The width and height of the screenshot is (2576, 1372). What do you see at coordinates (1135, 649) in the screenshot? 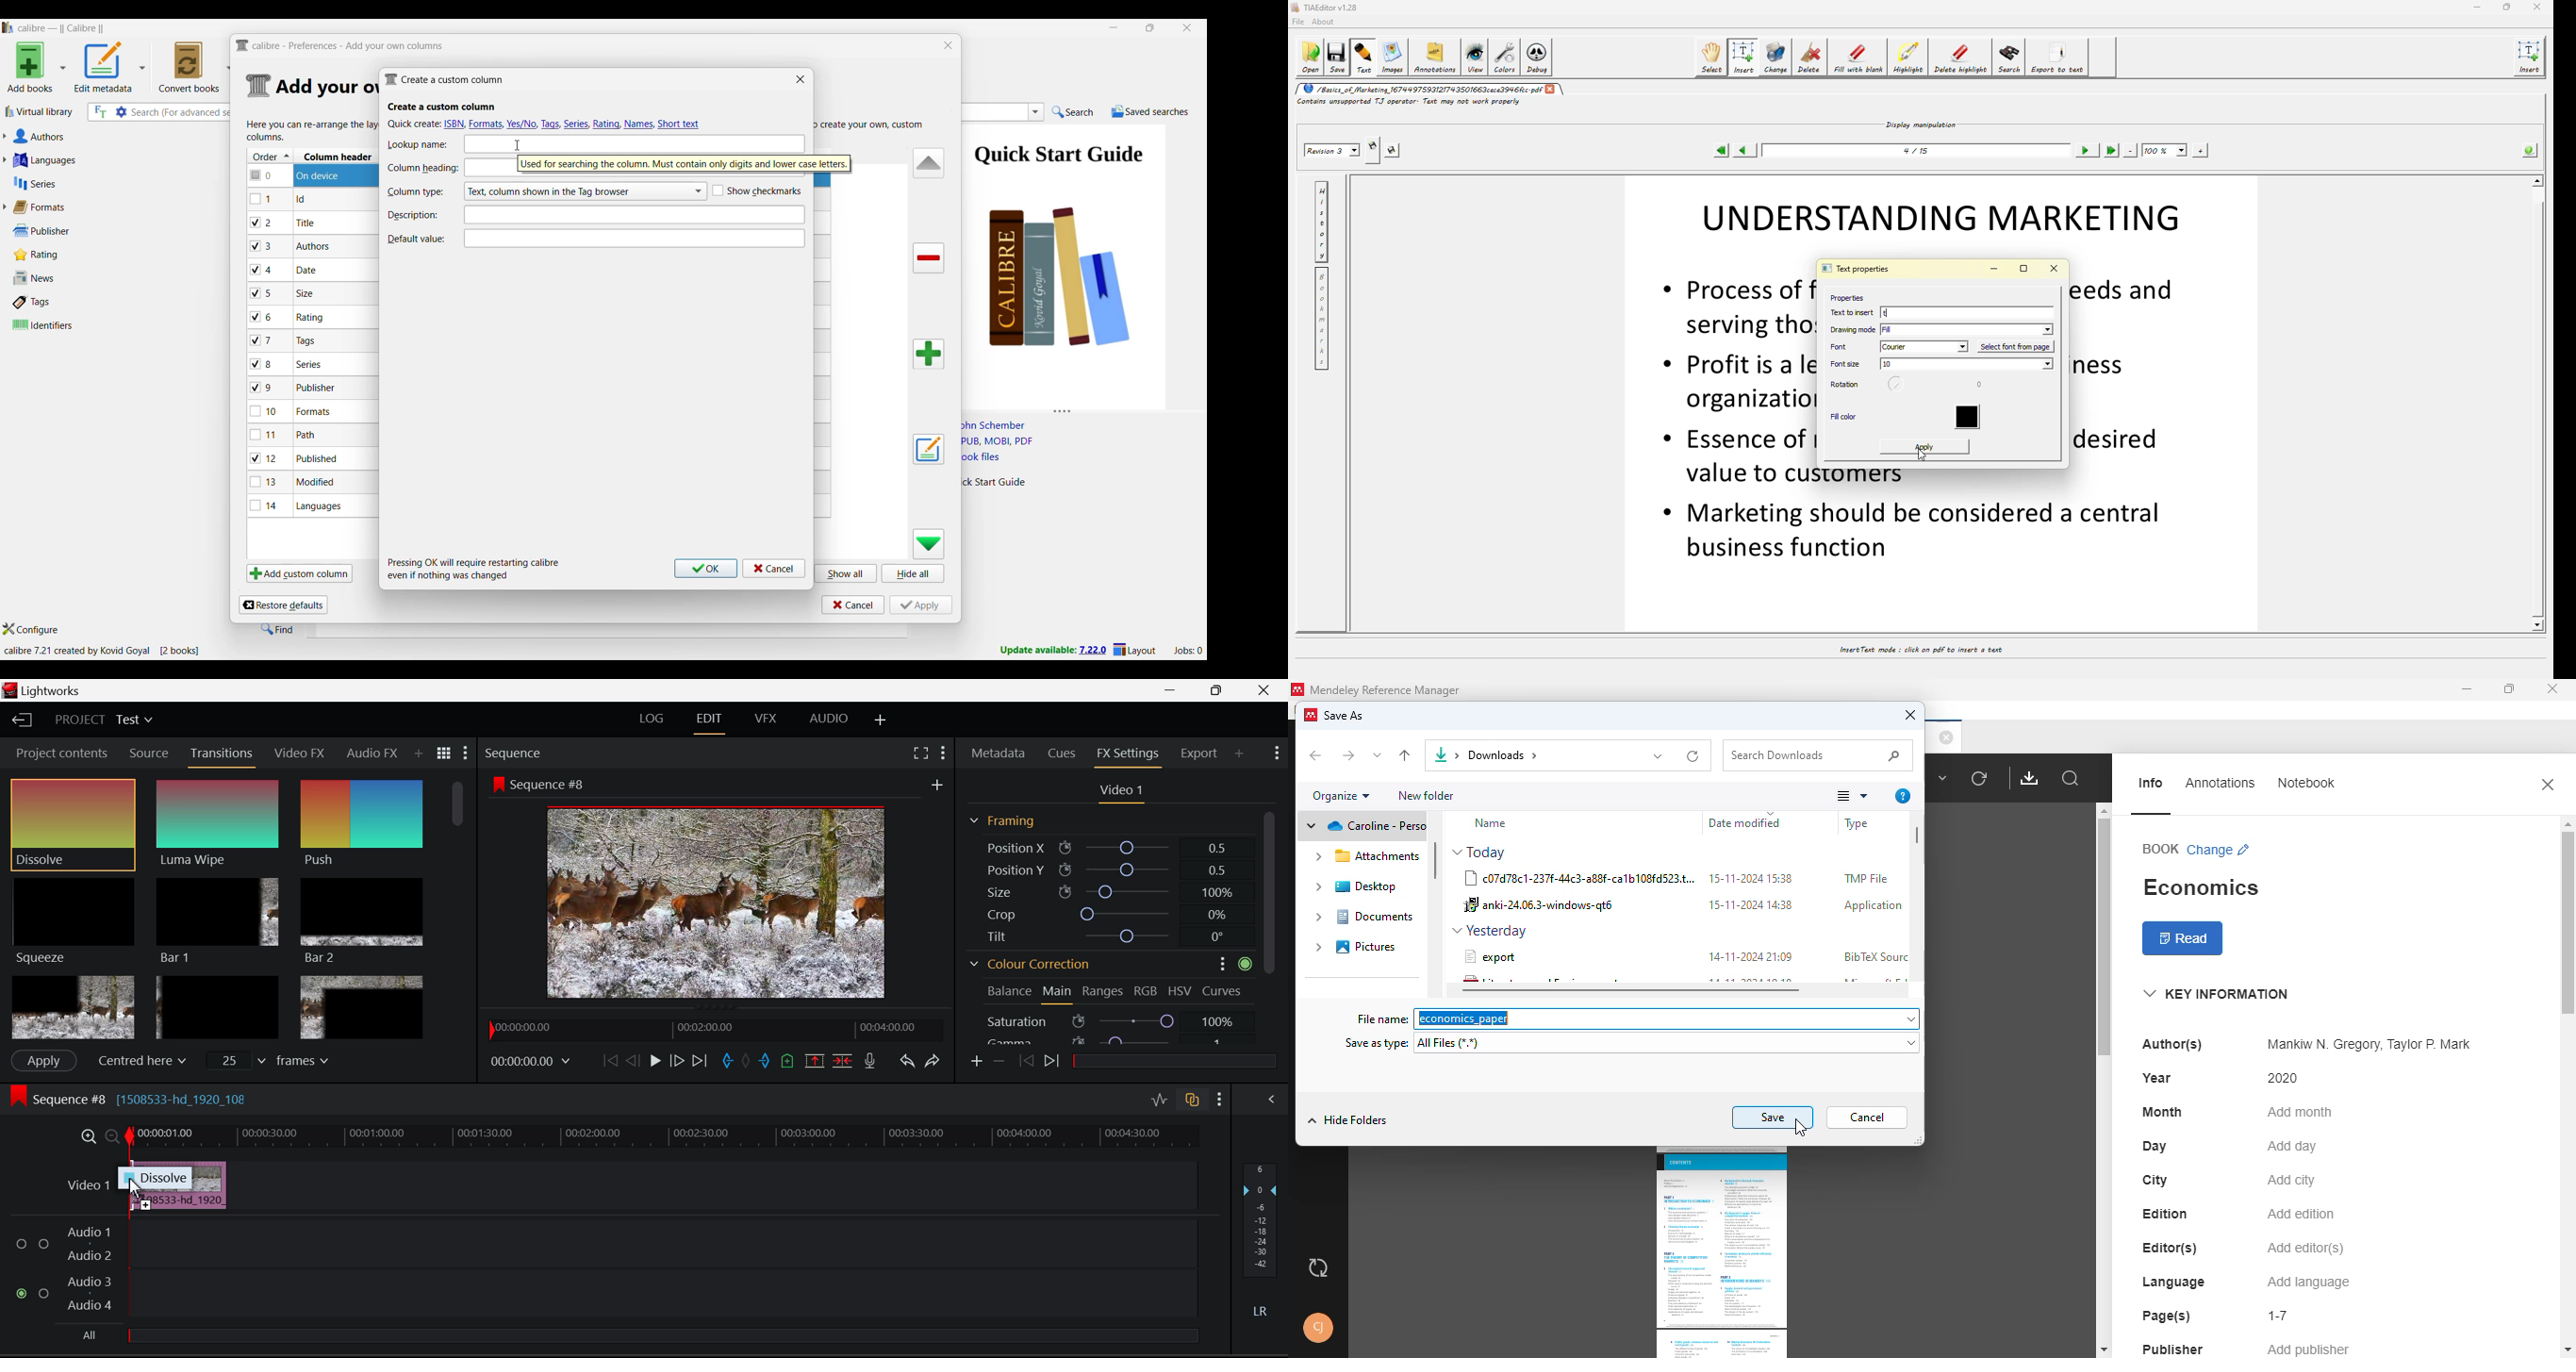
I see `Layout settings` at bounding box center [1135, 649].